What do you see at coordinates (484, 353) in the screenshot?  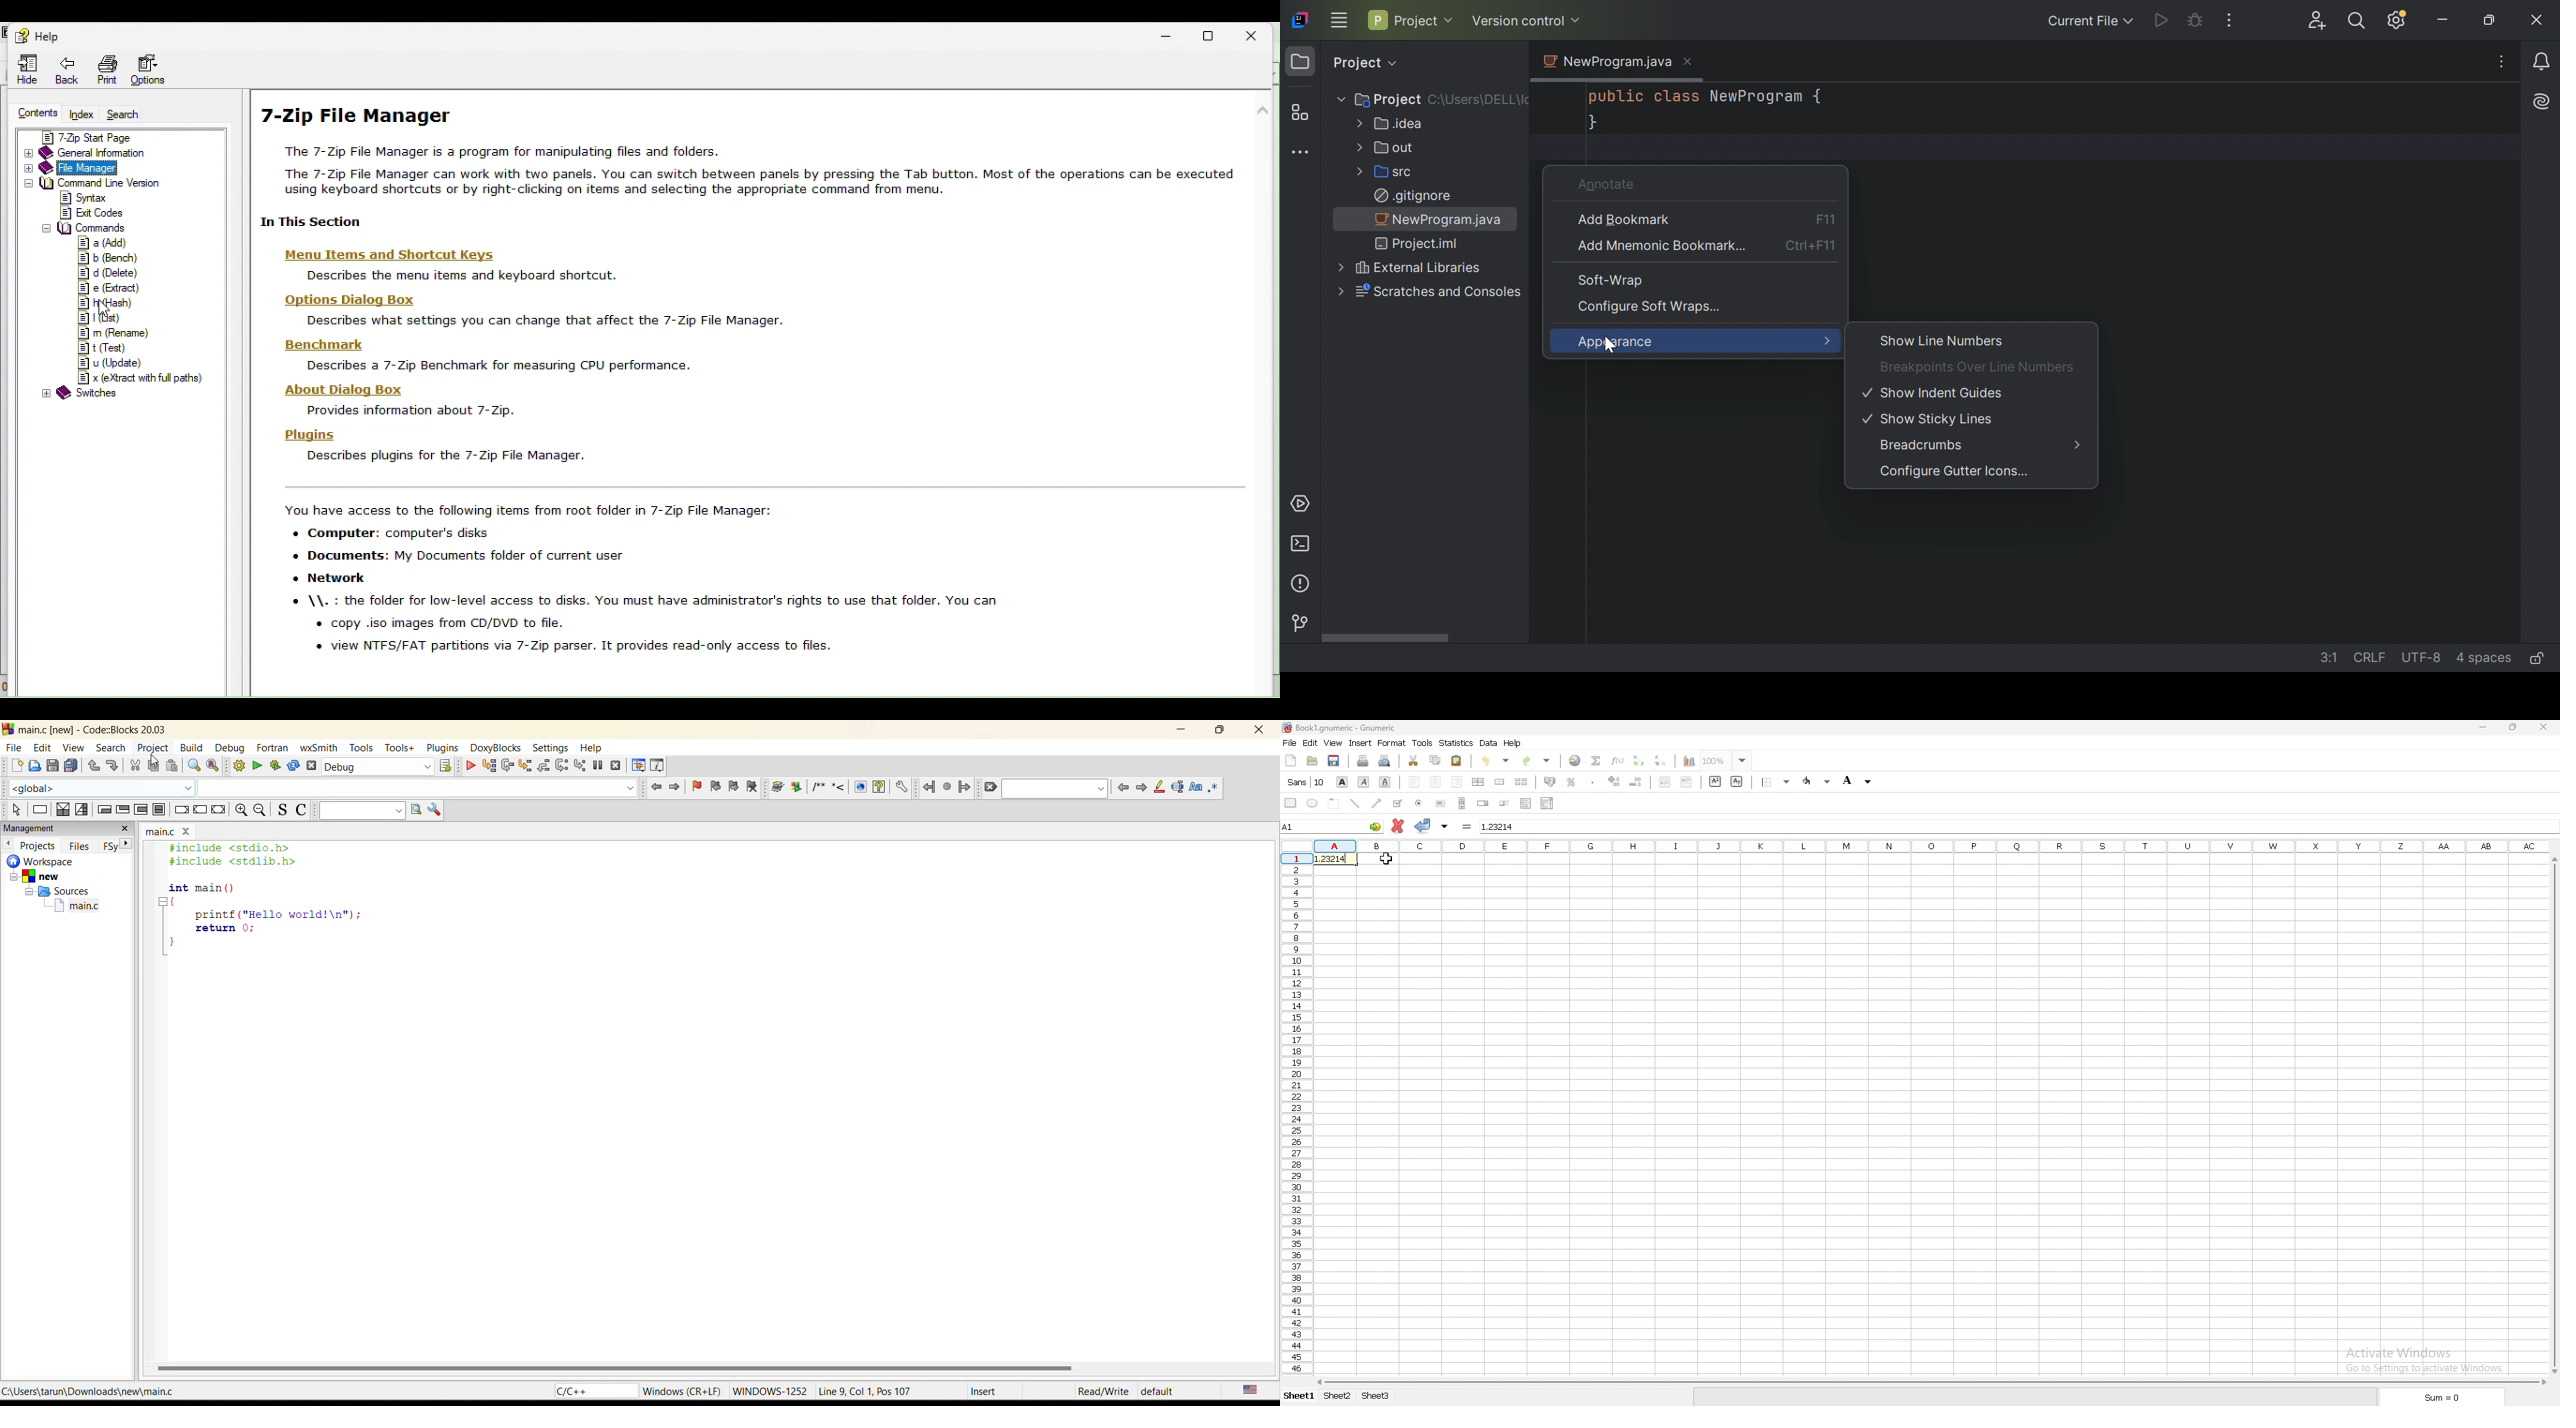 I see `Benchmark` at bounding box center [484, 353].